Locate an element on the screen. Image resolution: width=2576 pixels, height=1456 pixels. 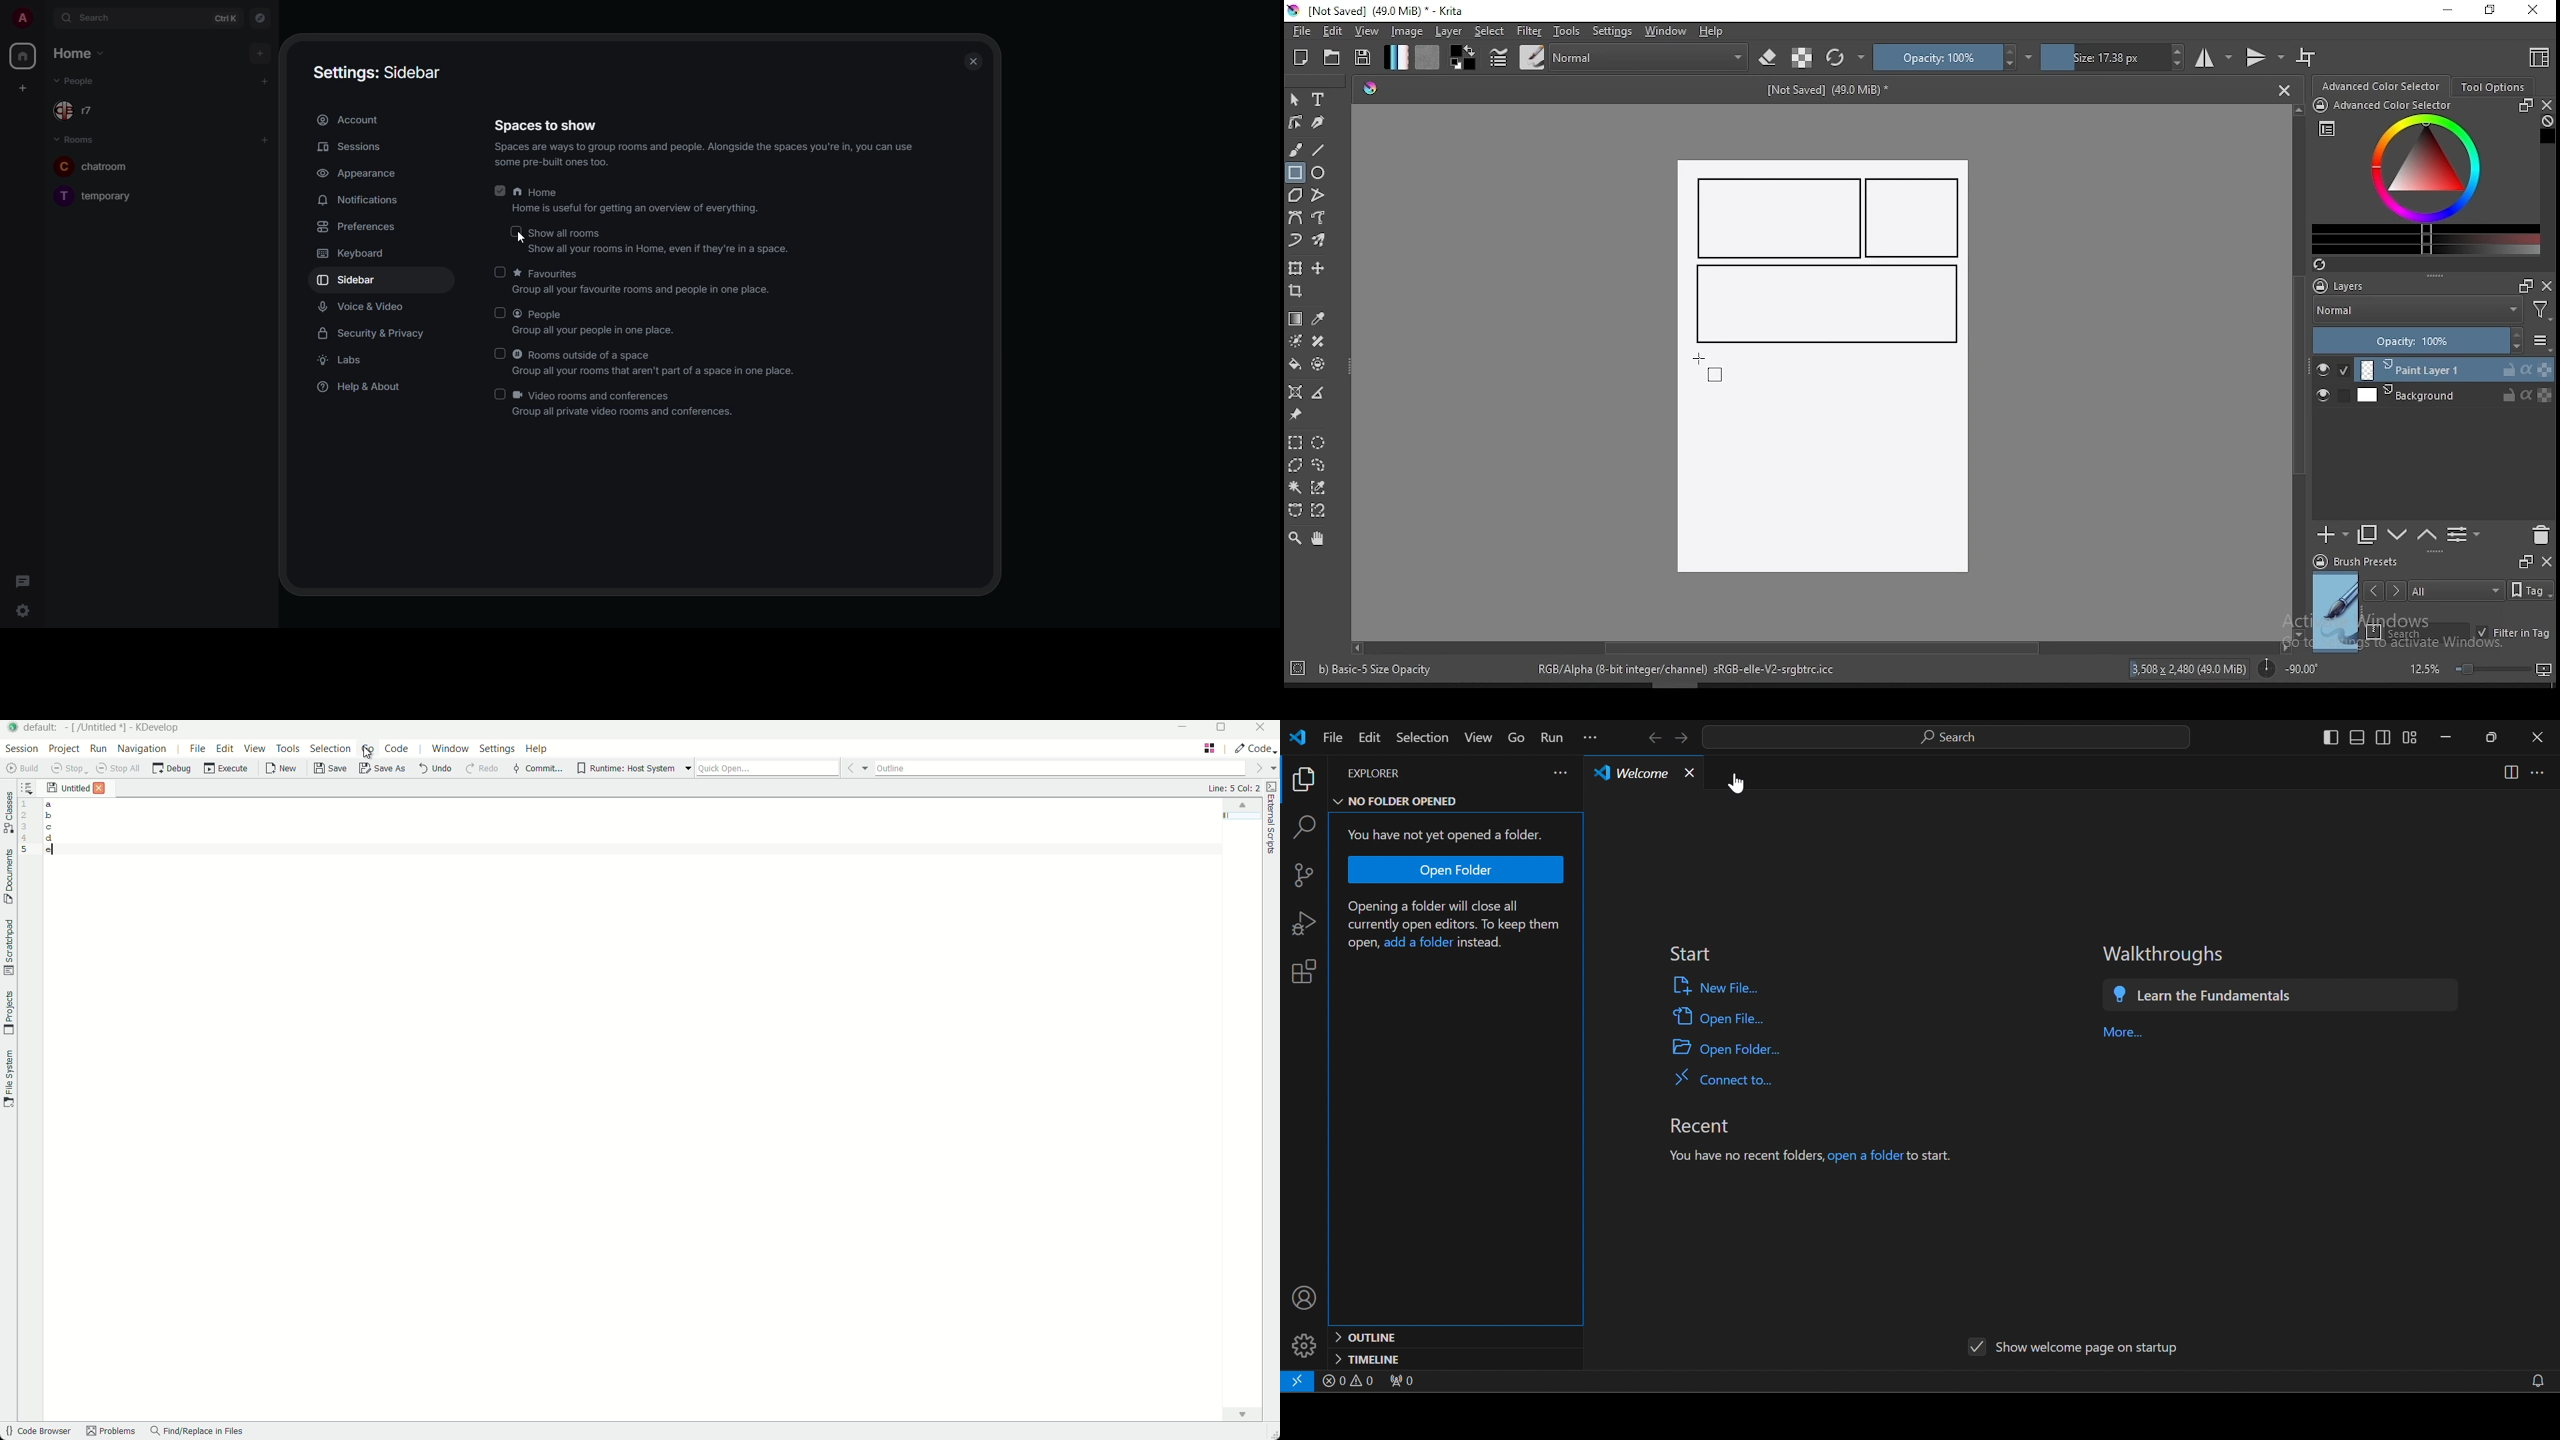
code browser is located at coordinates (37, 1432).